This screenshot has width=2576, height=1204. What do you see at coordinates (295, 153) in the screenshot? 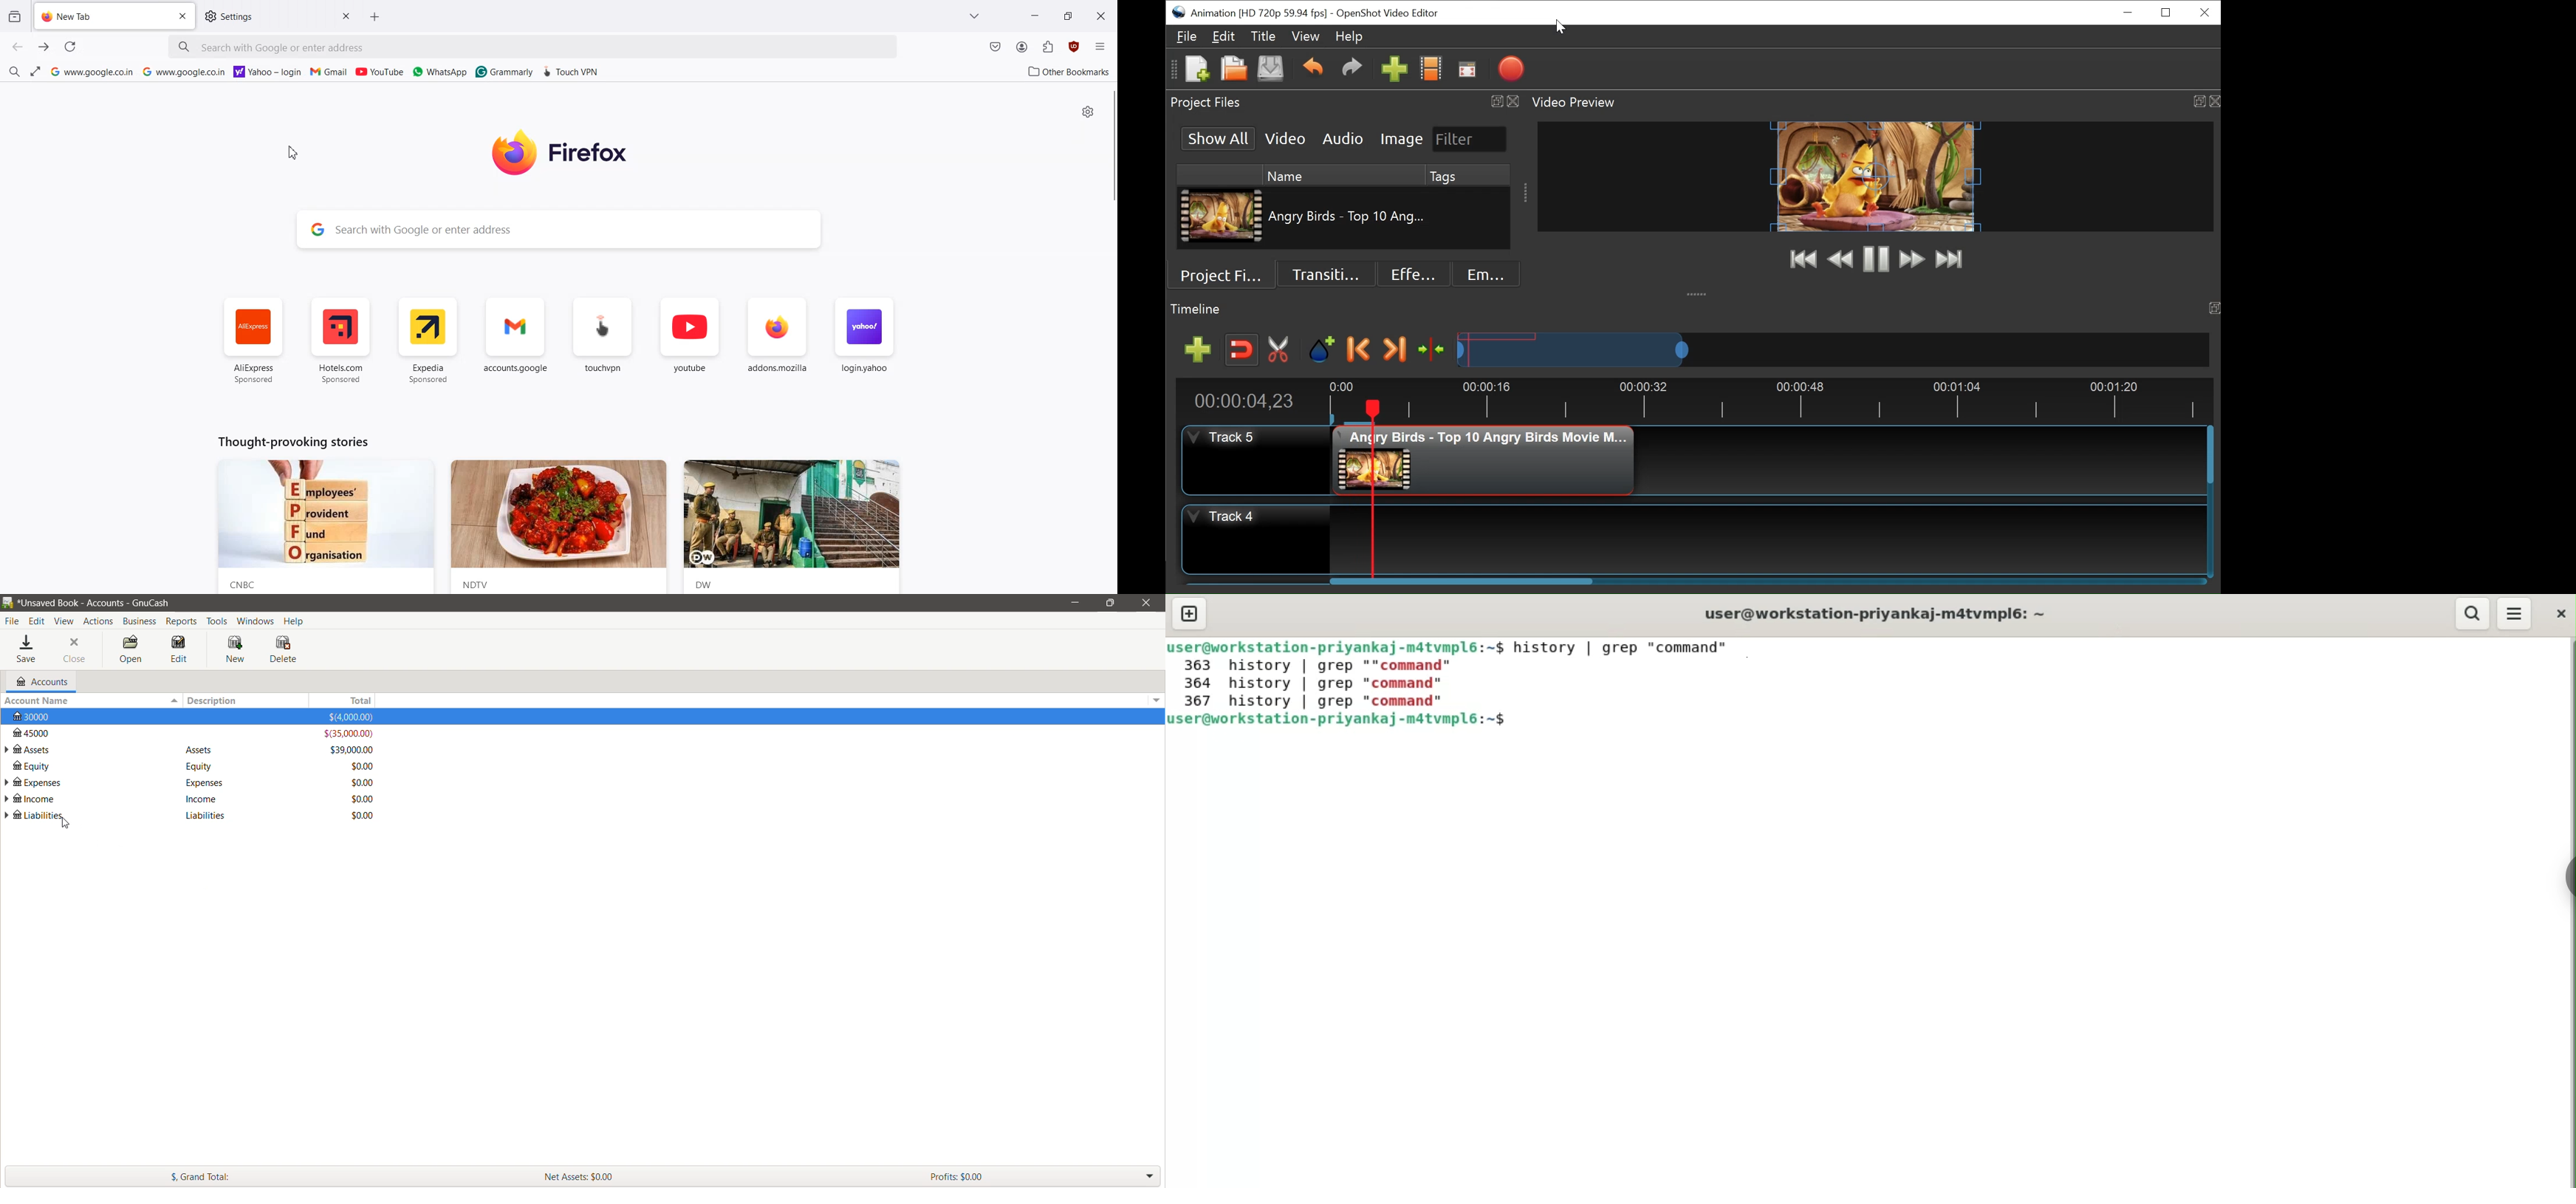
I see `Cursor` at bounding box center [295, 153].